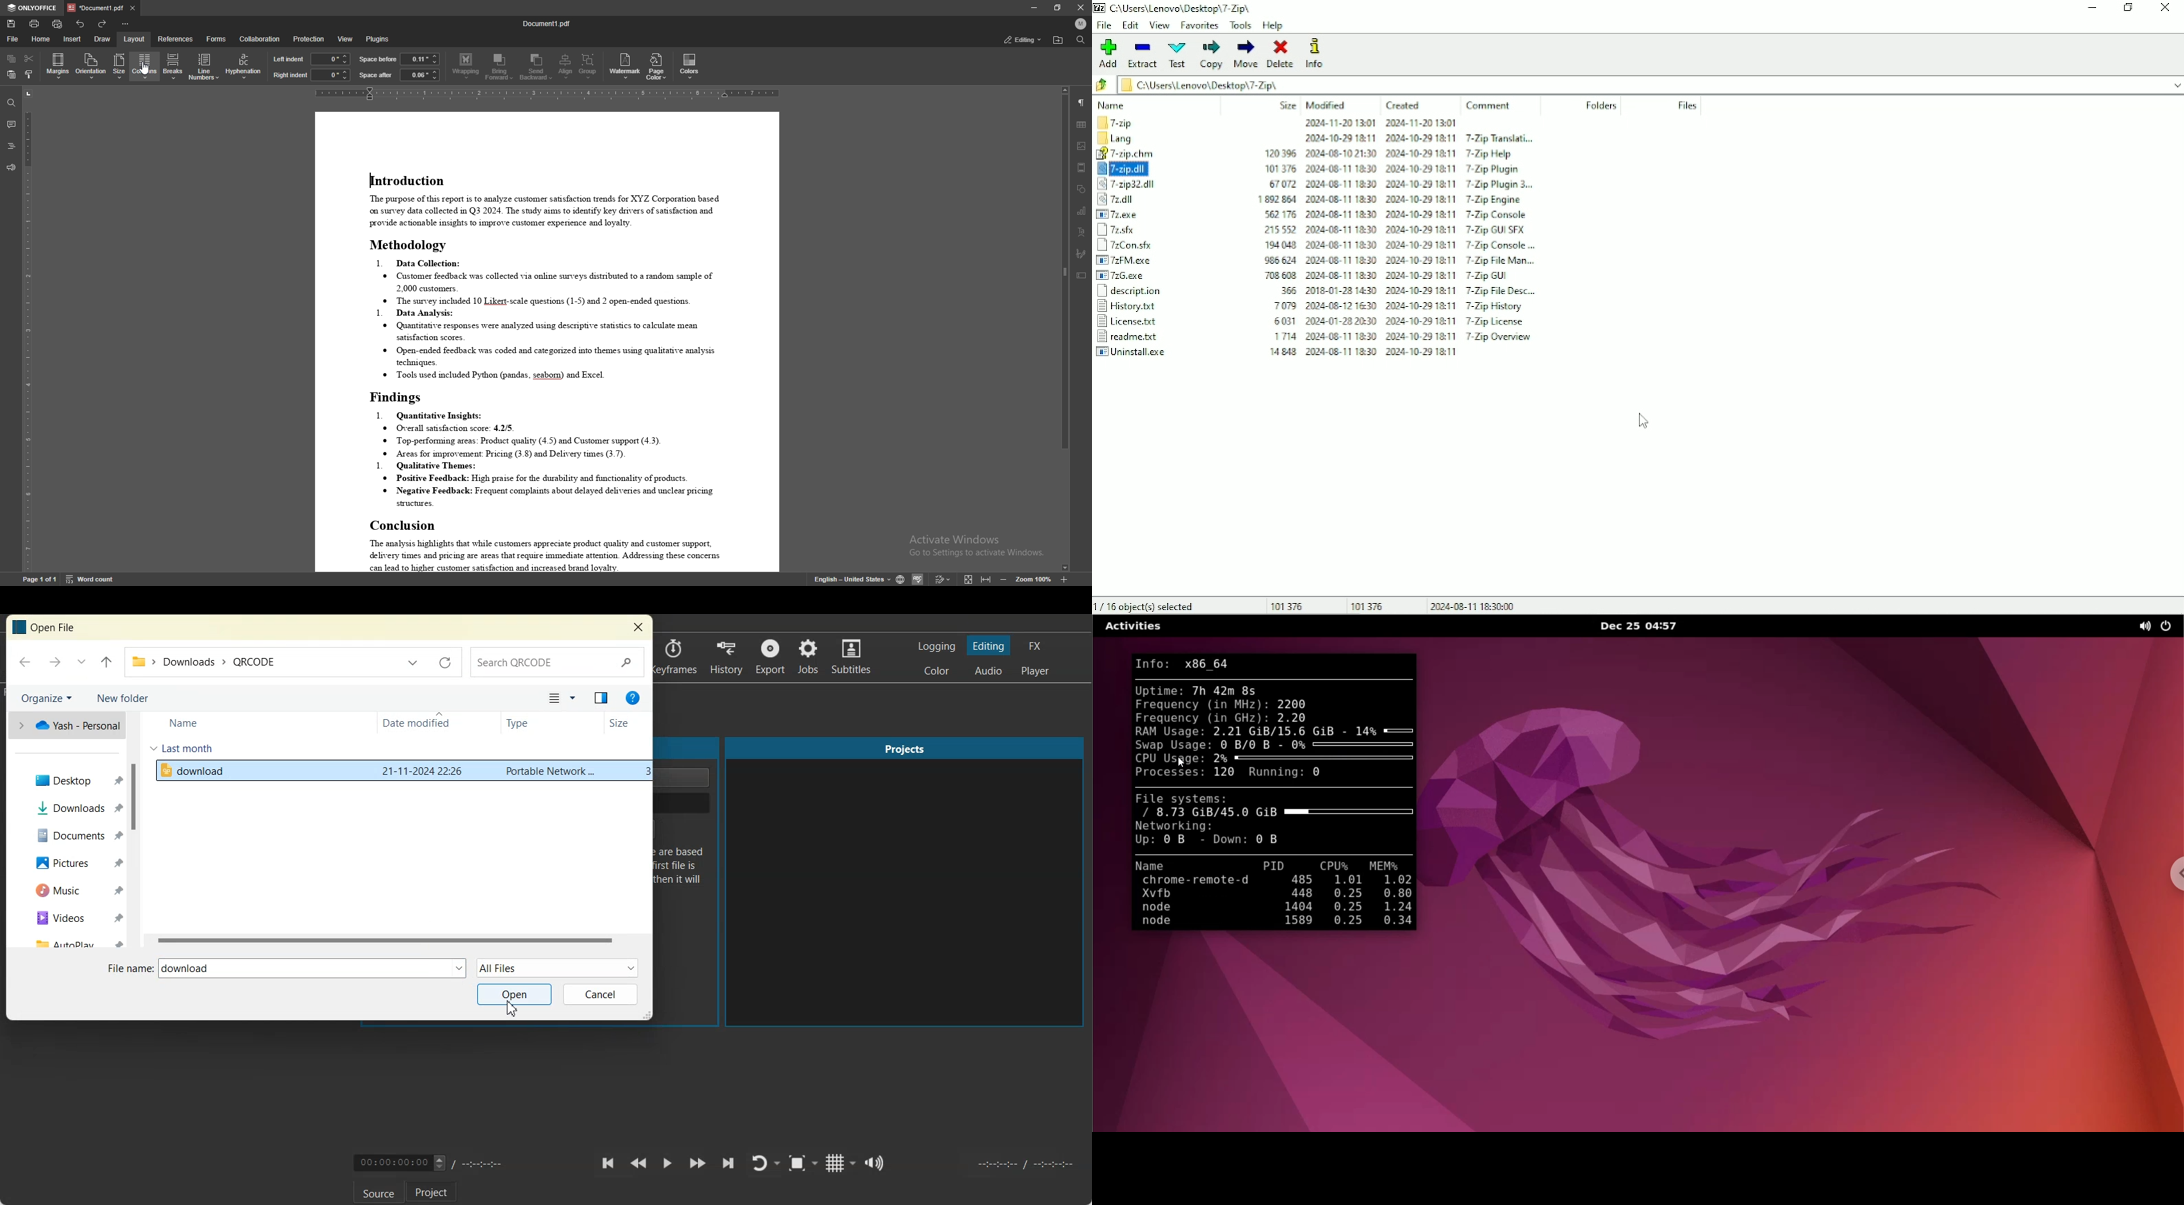  What do you see at coordinates (1059, 40) in the screenshot?
I see `find location` at bounding box center [1059, 40].